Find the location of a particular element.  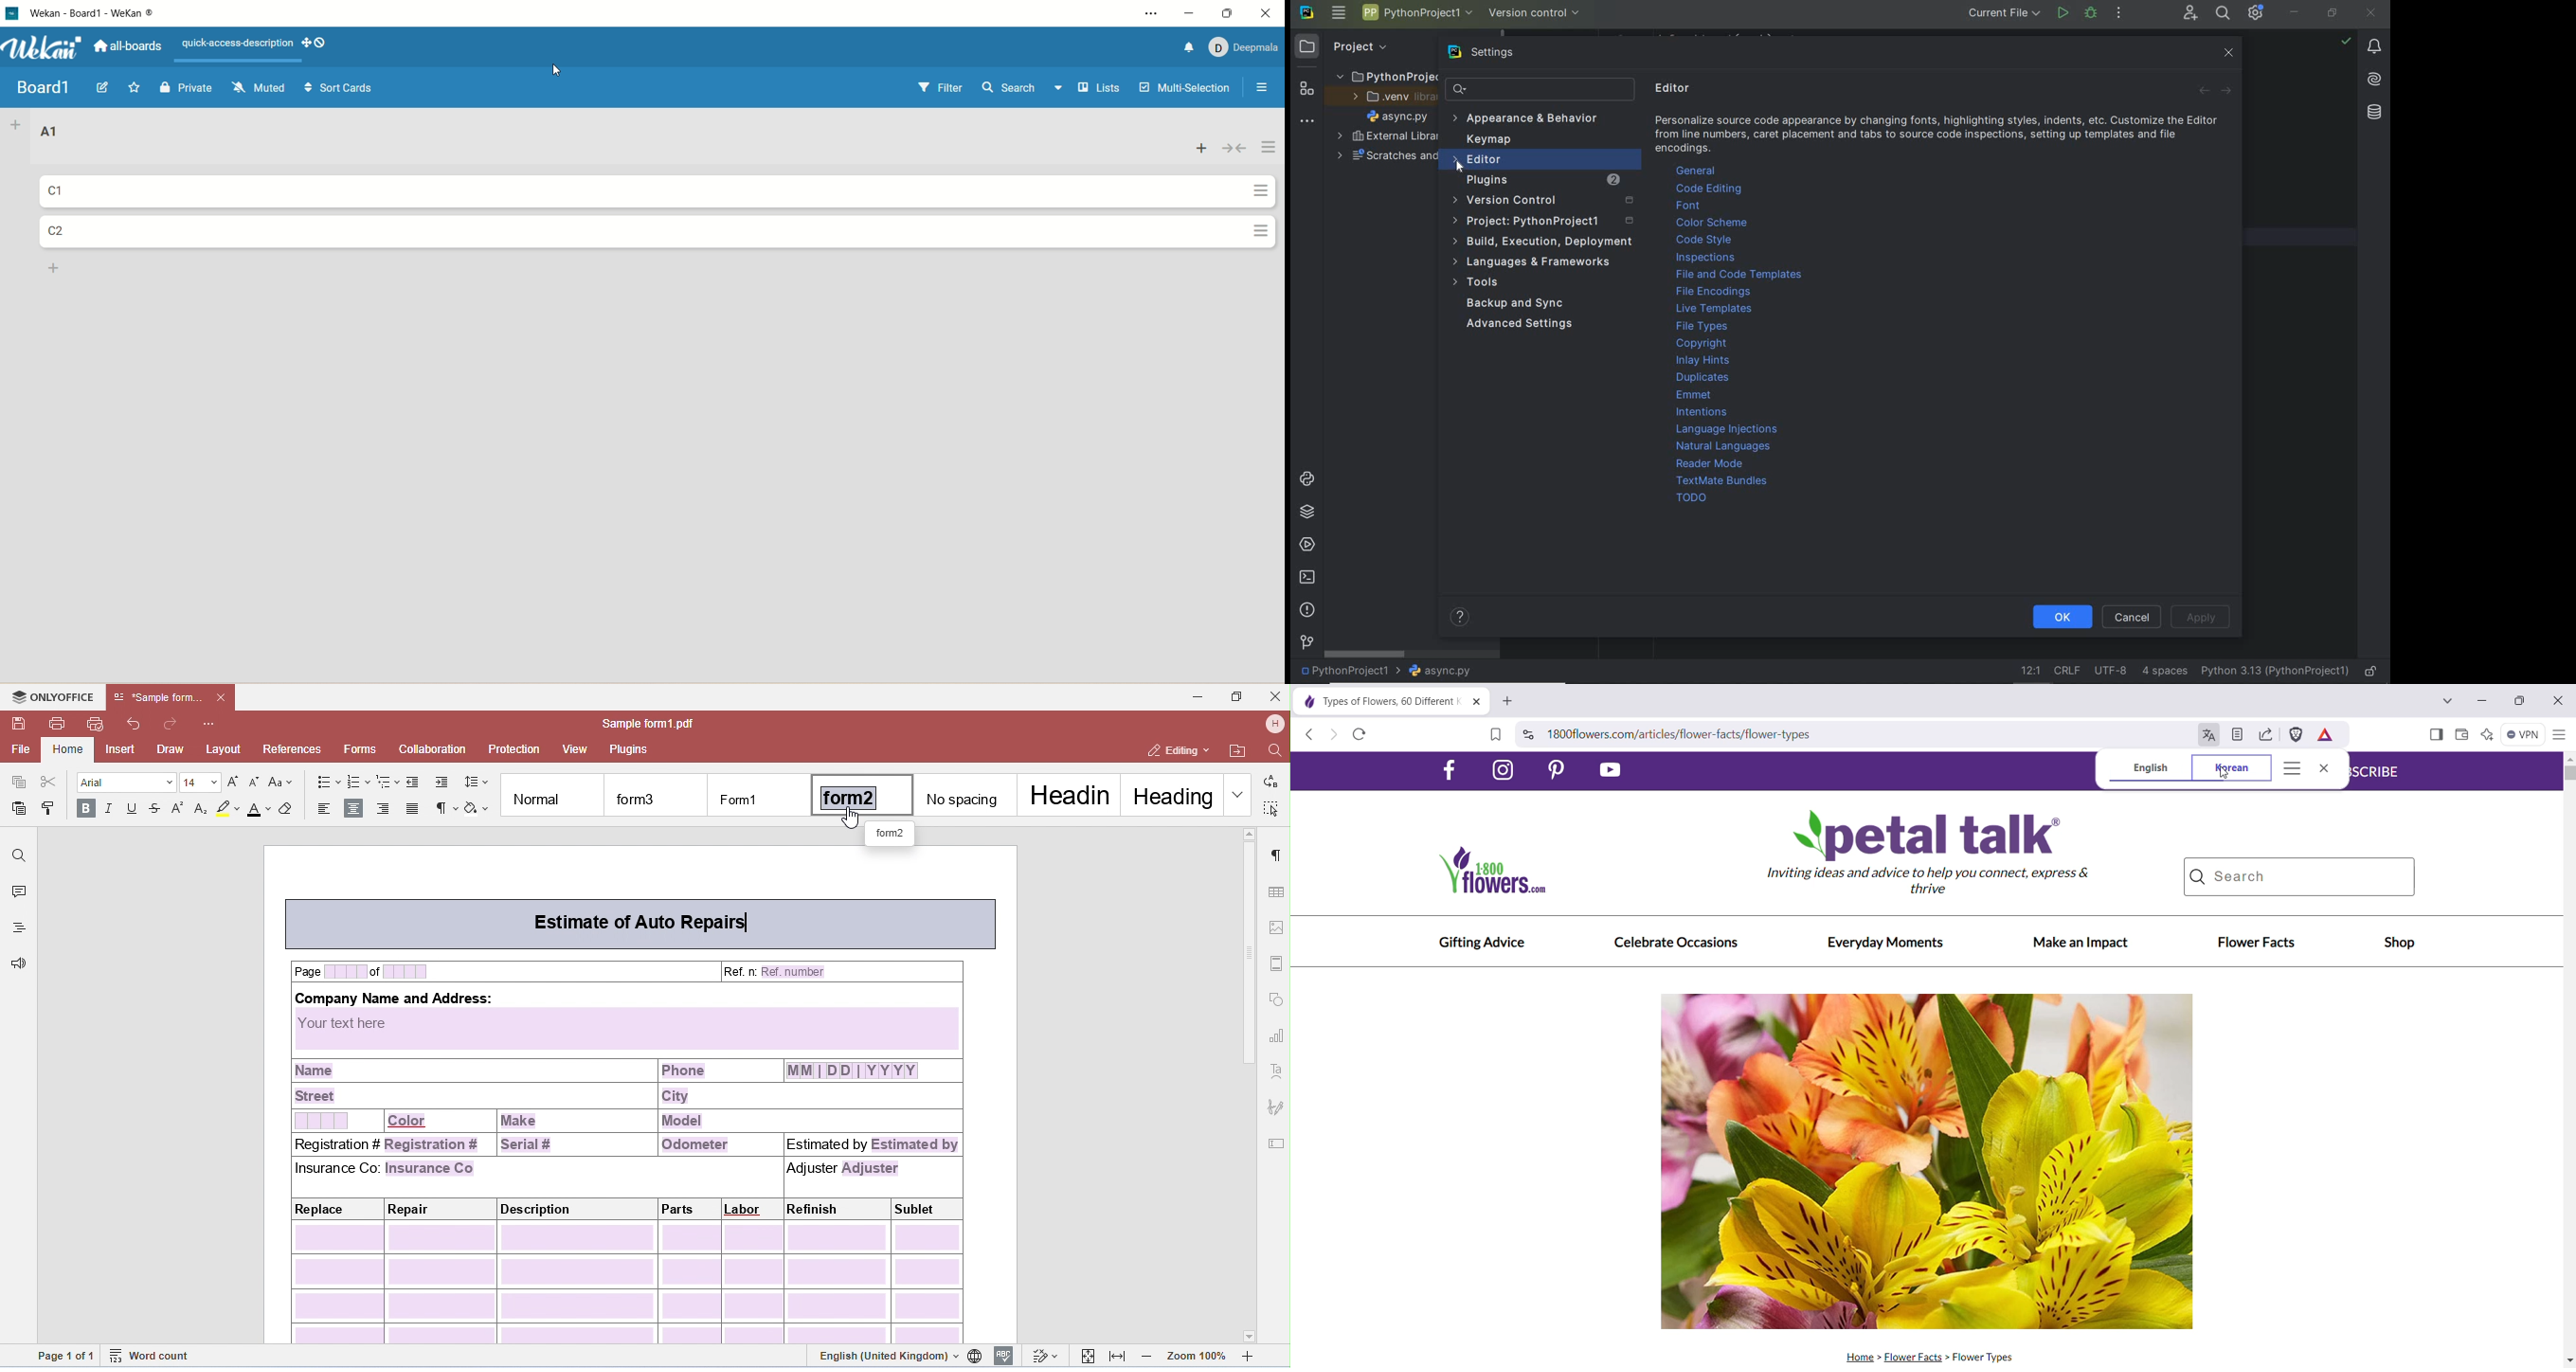

code with me is located at coordinates (2190, 14).